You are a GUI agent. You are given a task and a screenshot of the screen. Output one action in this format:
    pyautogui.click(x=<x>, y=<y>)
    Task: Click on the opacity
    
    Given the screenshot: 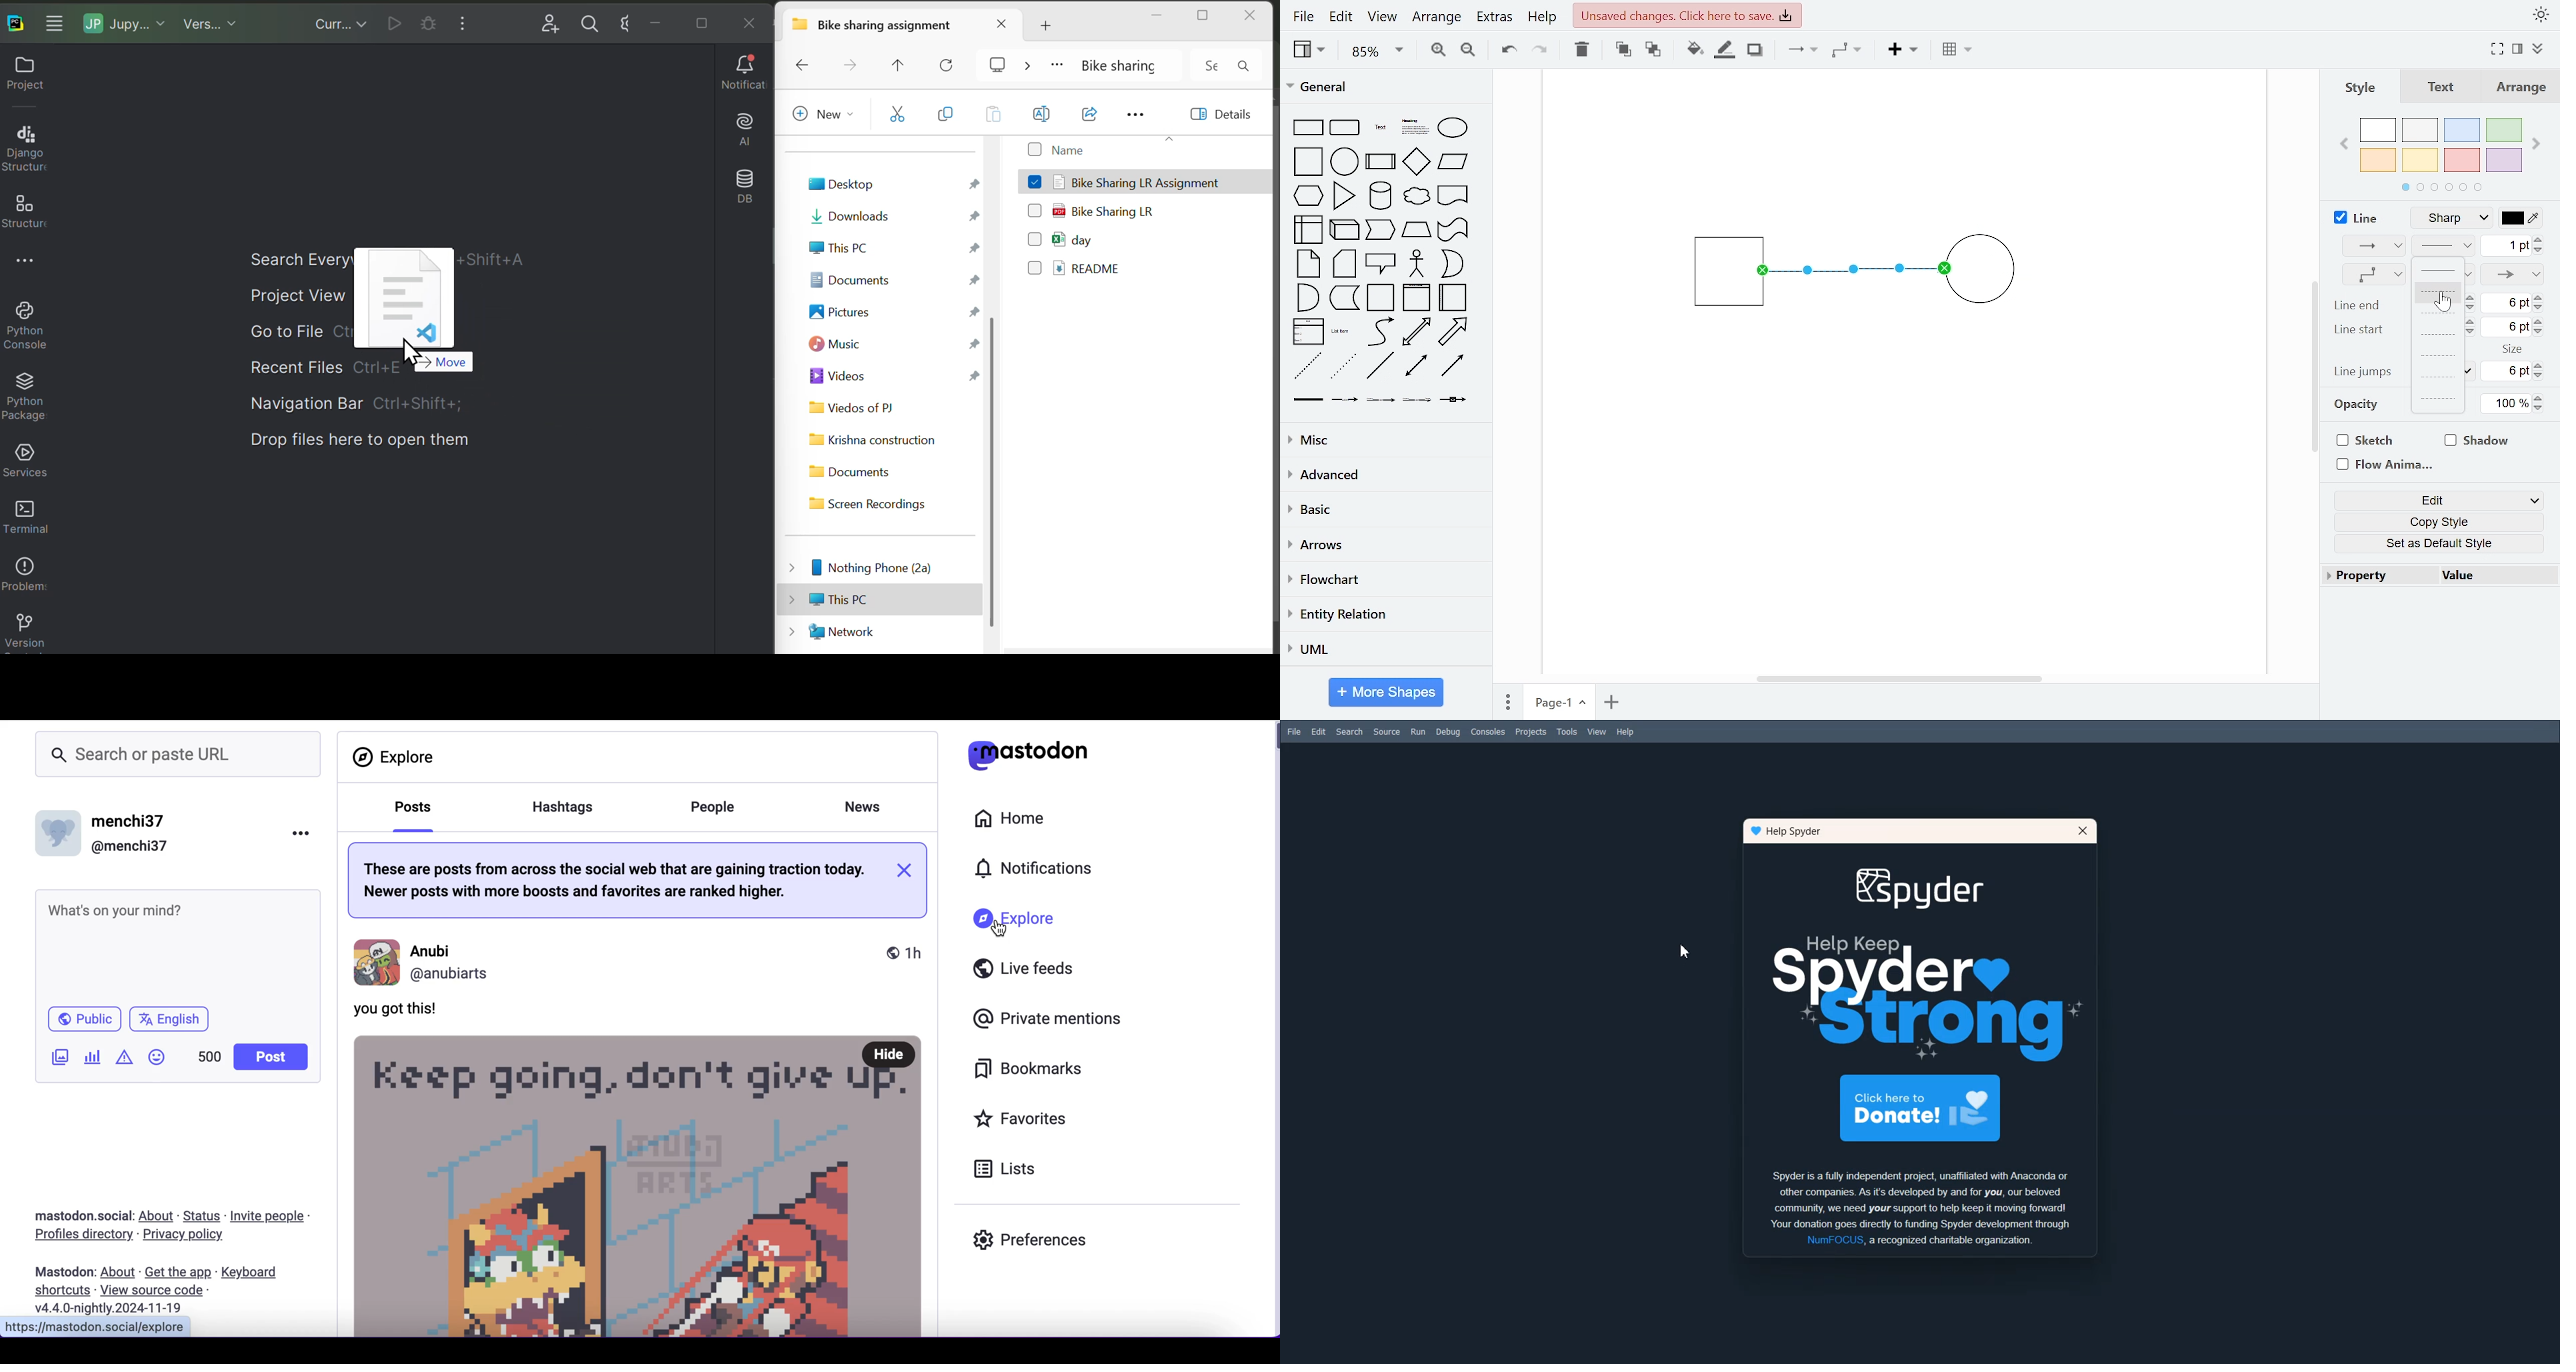 What is the action you would take?
    pyautogui.click(x=2357, y=407)
    